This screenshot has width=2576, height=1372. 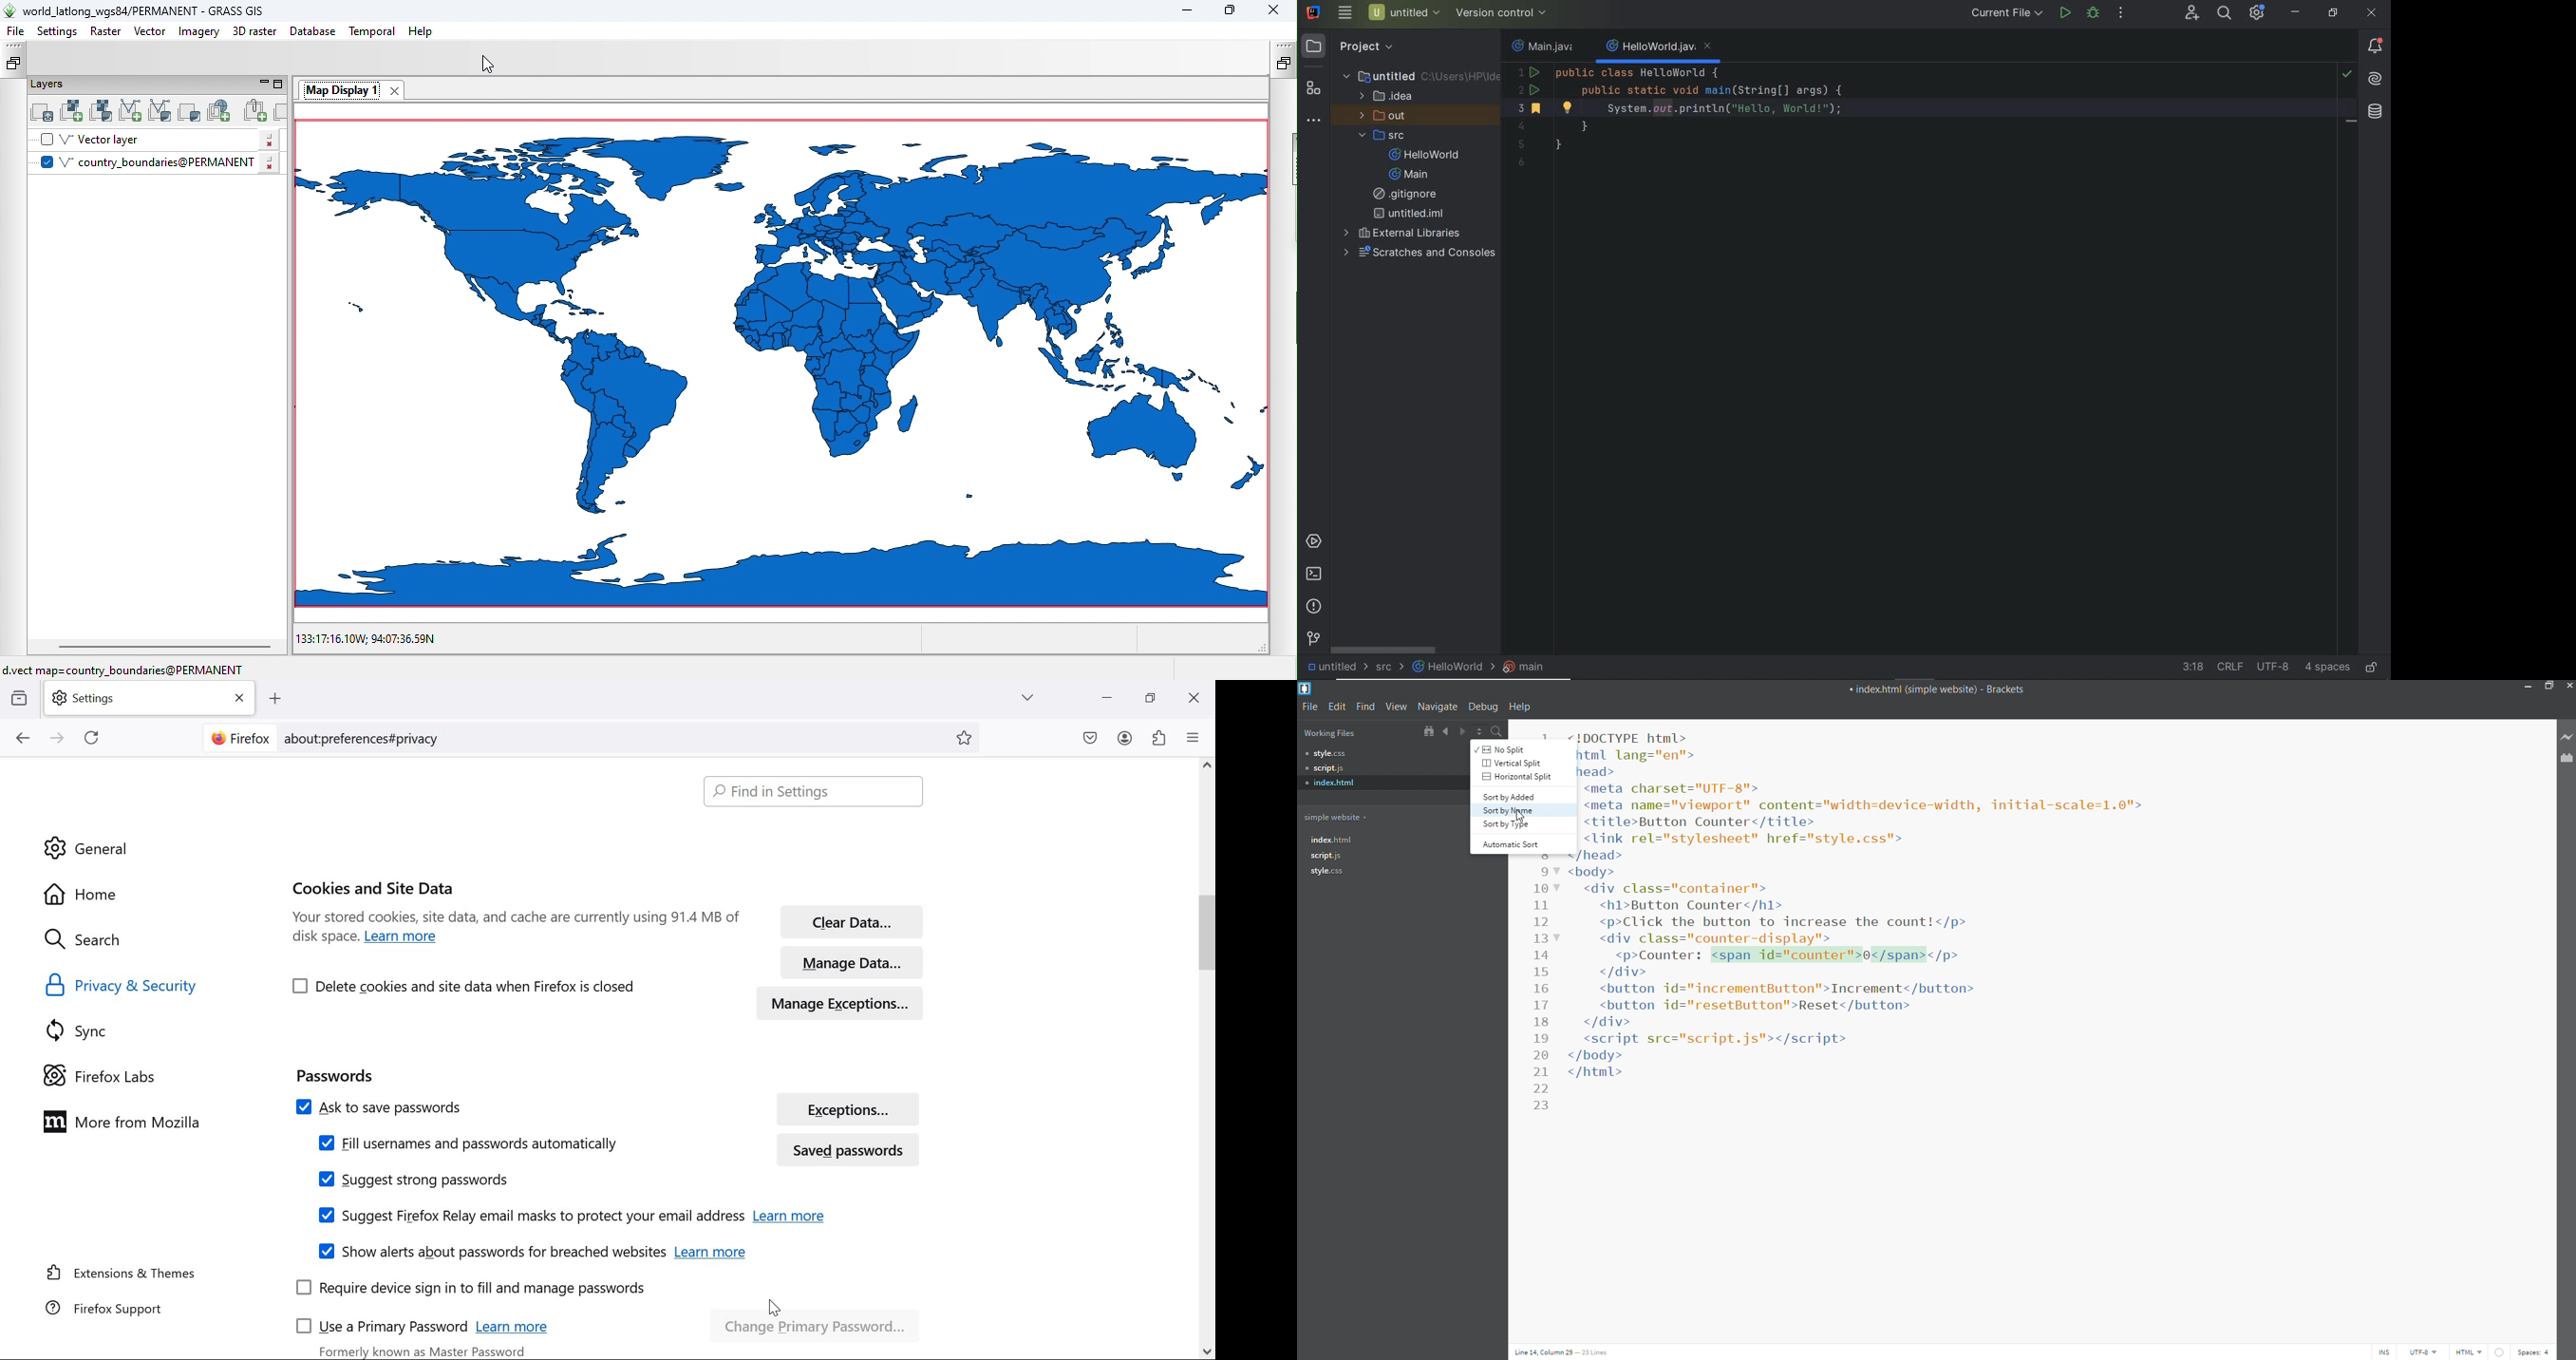 I want to click on Suggest Firefox Relay email masks to protect your email address Learn more, so click(x=568, y=1216).